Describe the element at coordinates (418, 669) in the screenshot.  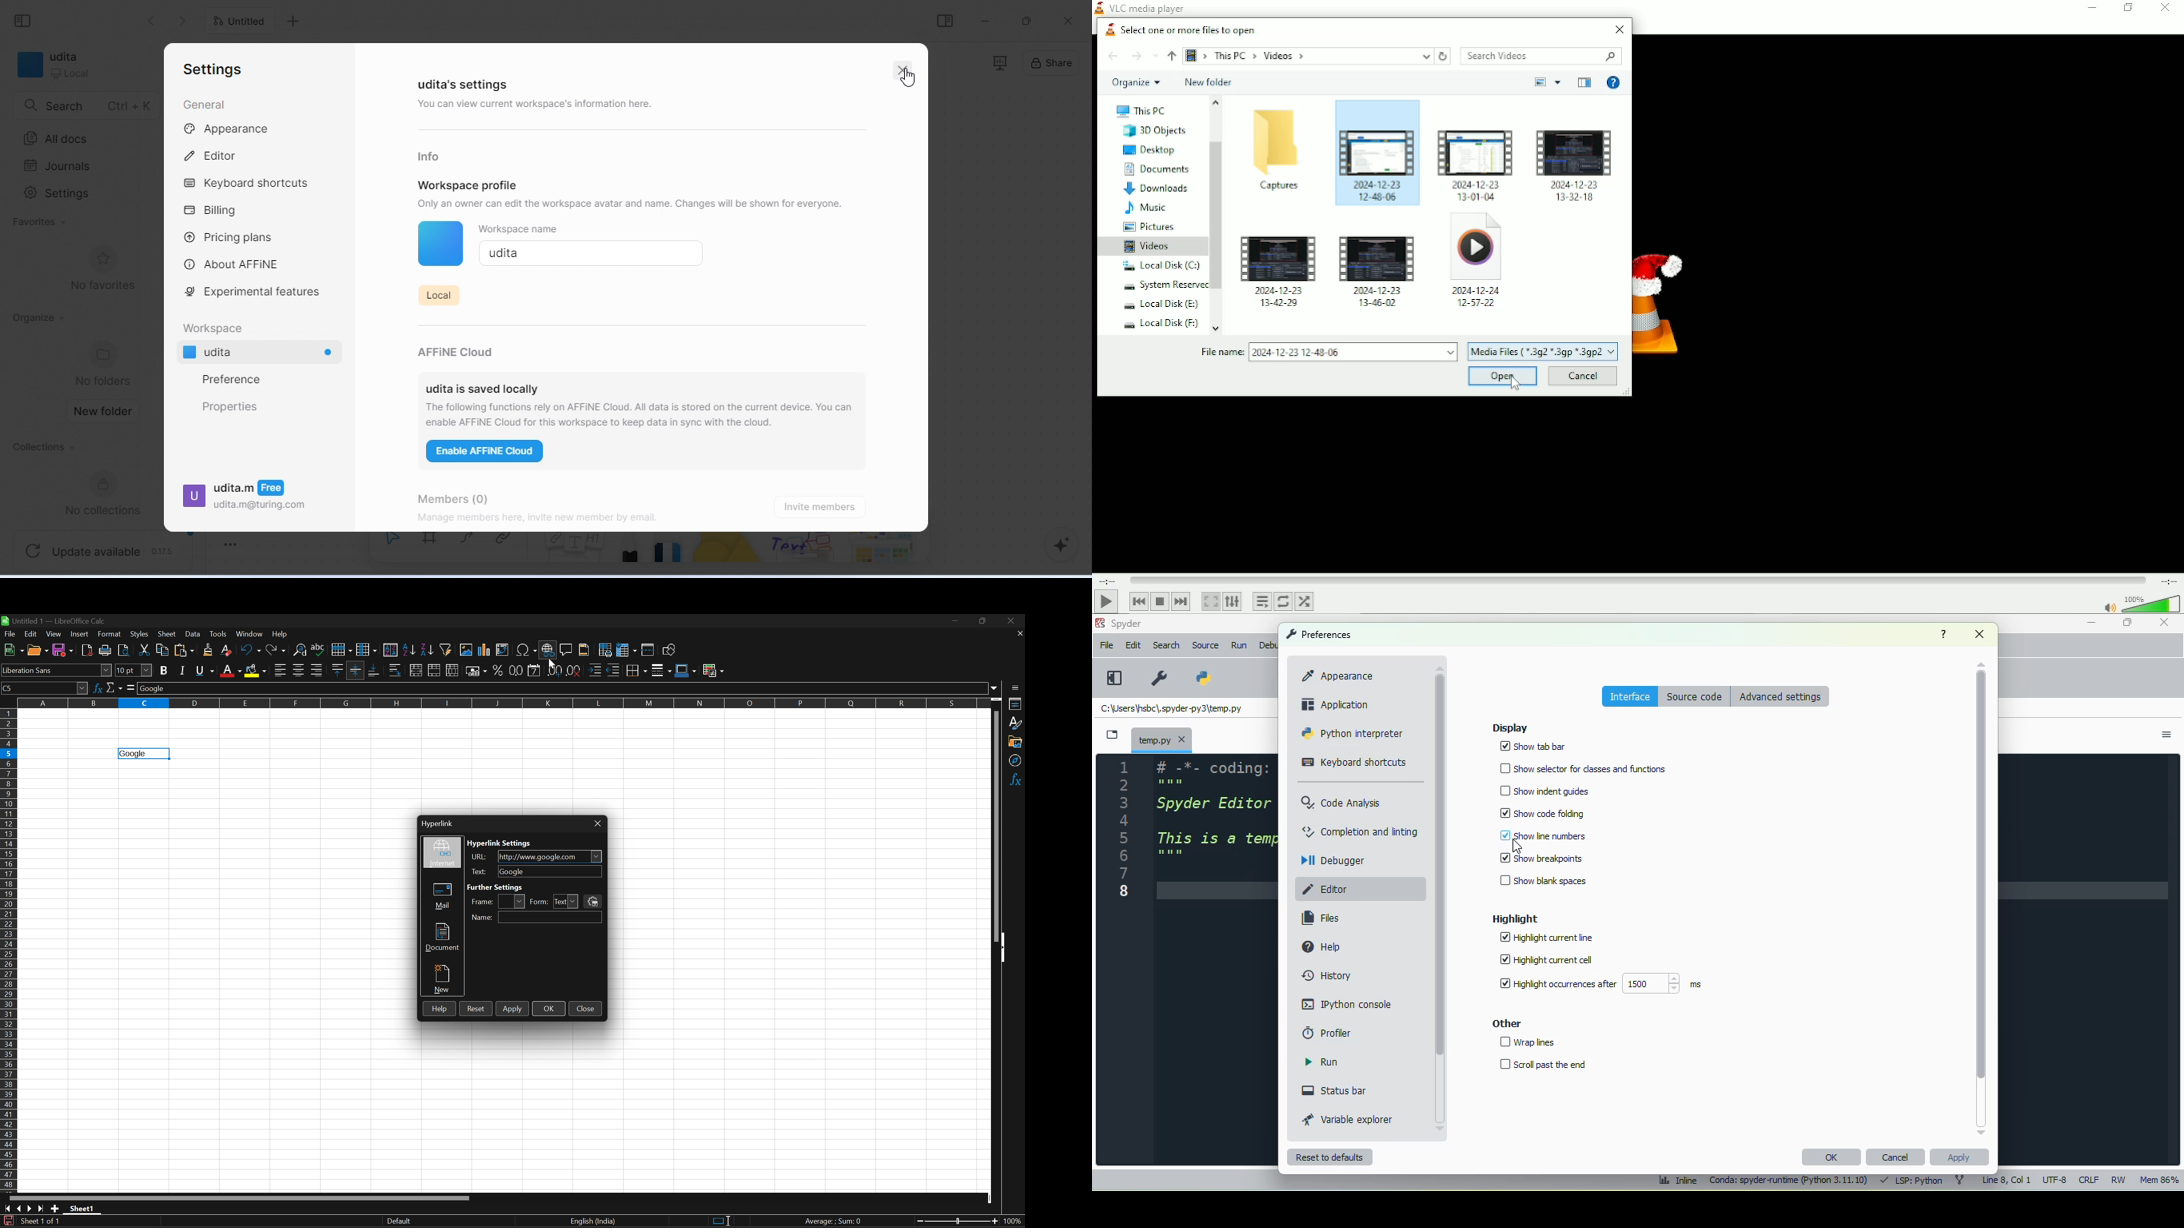
I see `Merge and center or unmerge cells depending on the current toggle state` at that location.